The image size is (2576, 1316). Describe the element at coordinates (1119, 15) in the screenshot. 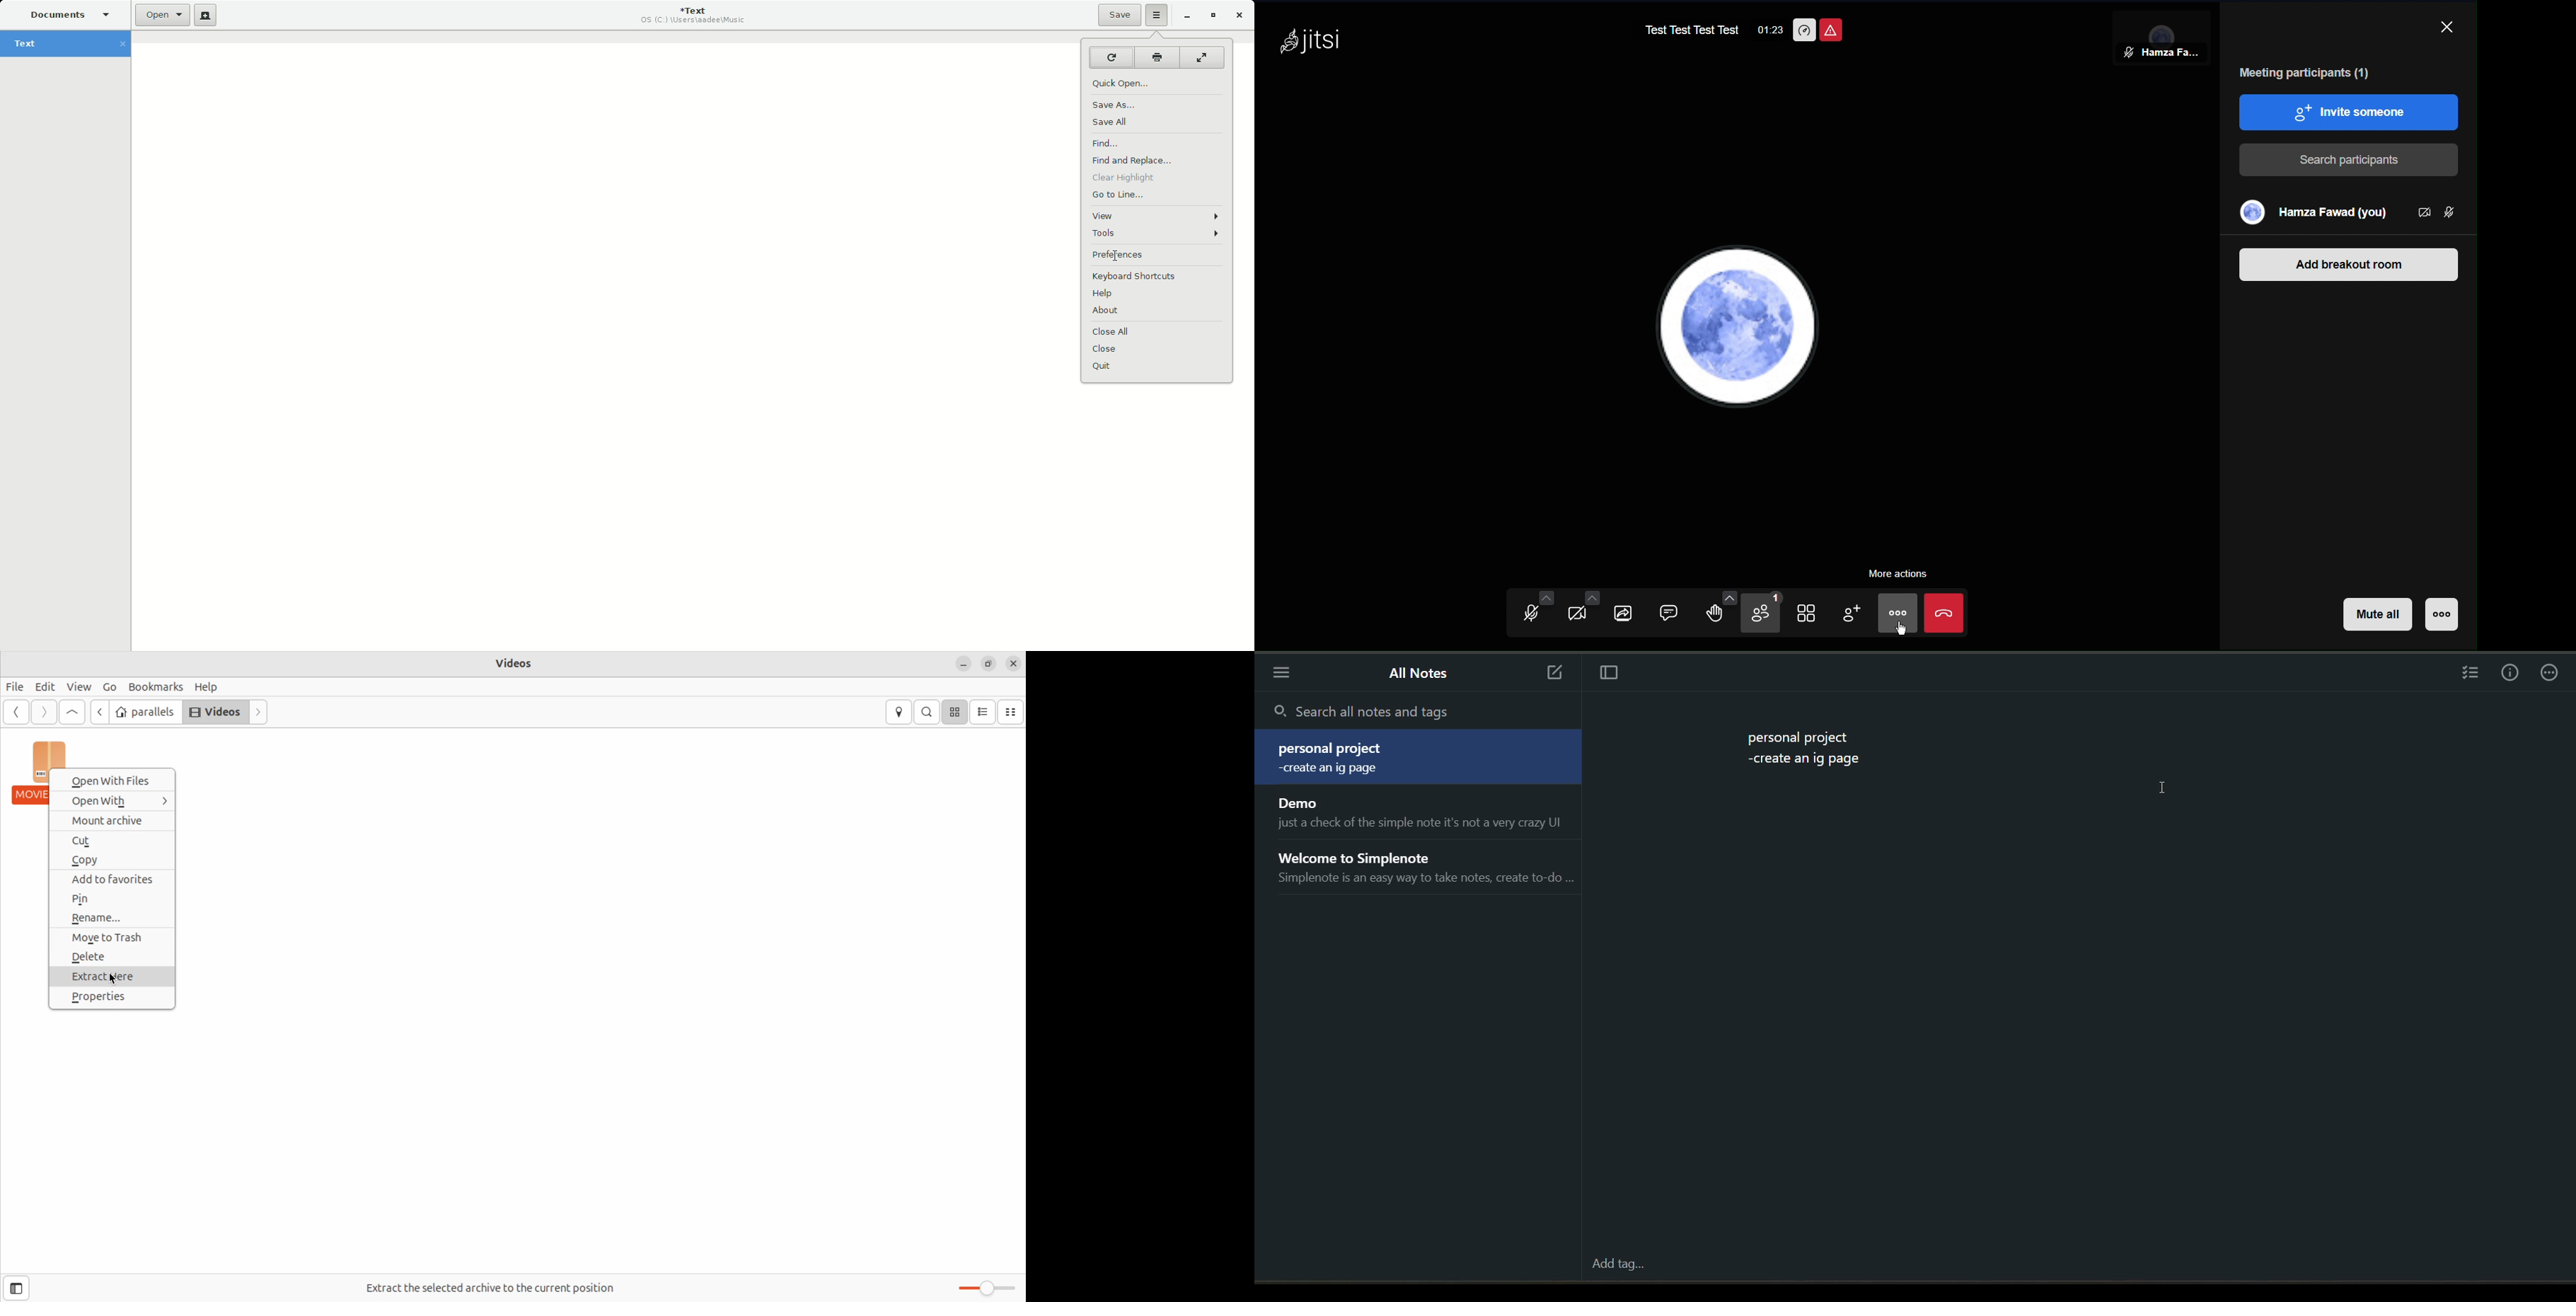

I see `Save` at that location.